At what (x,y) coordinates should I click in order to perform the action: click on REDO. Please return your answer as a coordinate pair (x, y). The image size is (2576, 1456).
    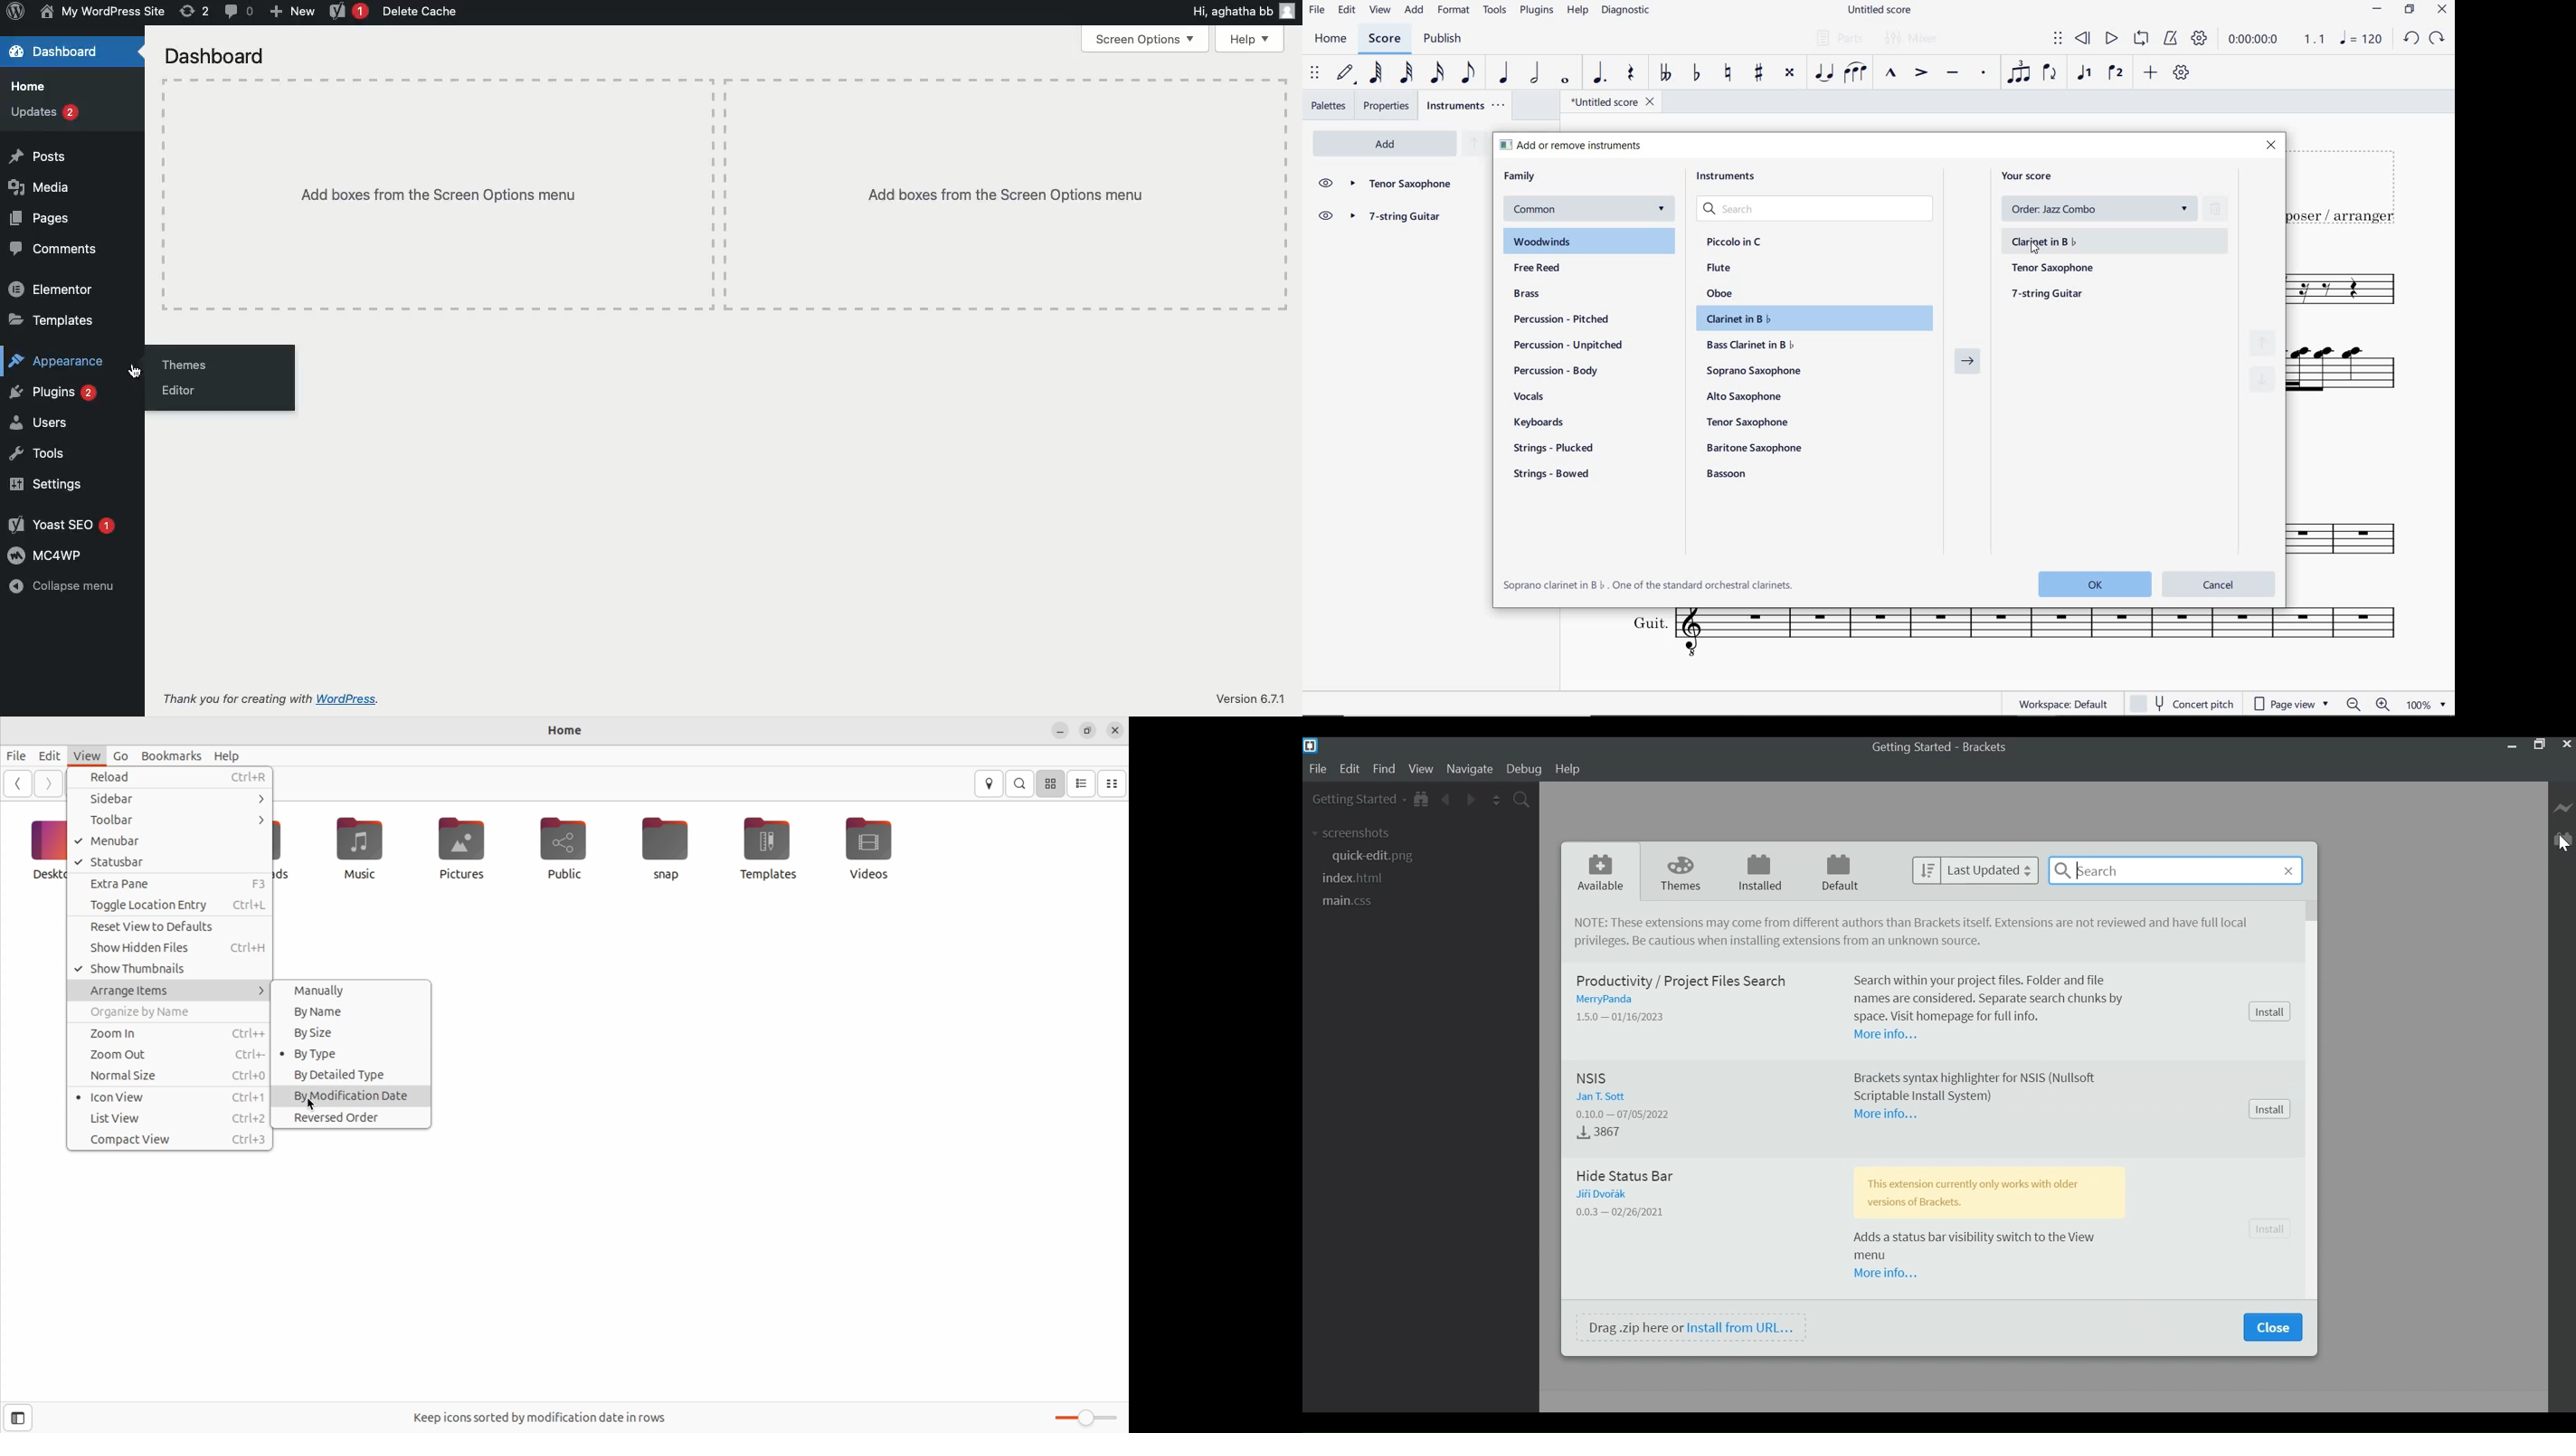
    Looking at the image, I should click on (2436, 38).